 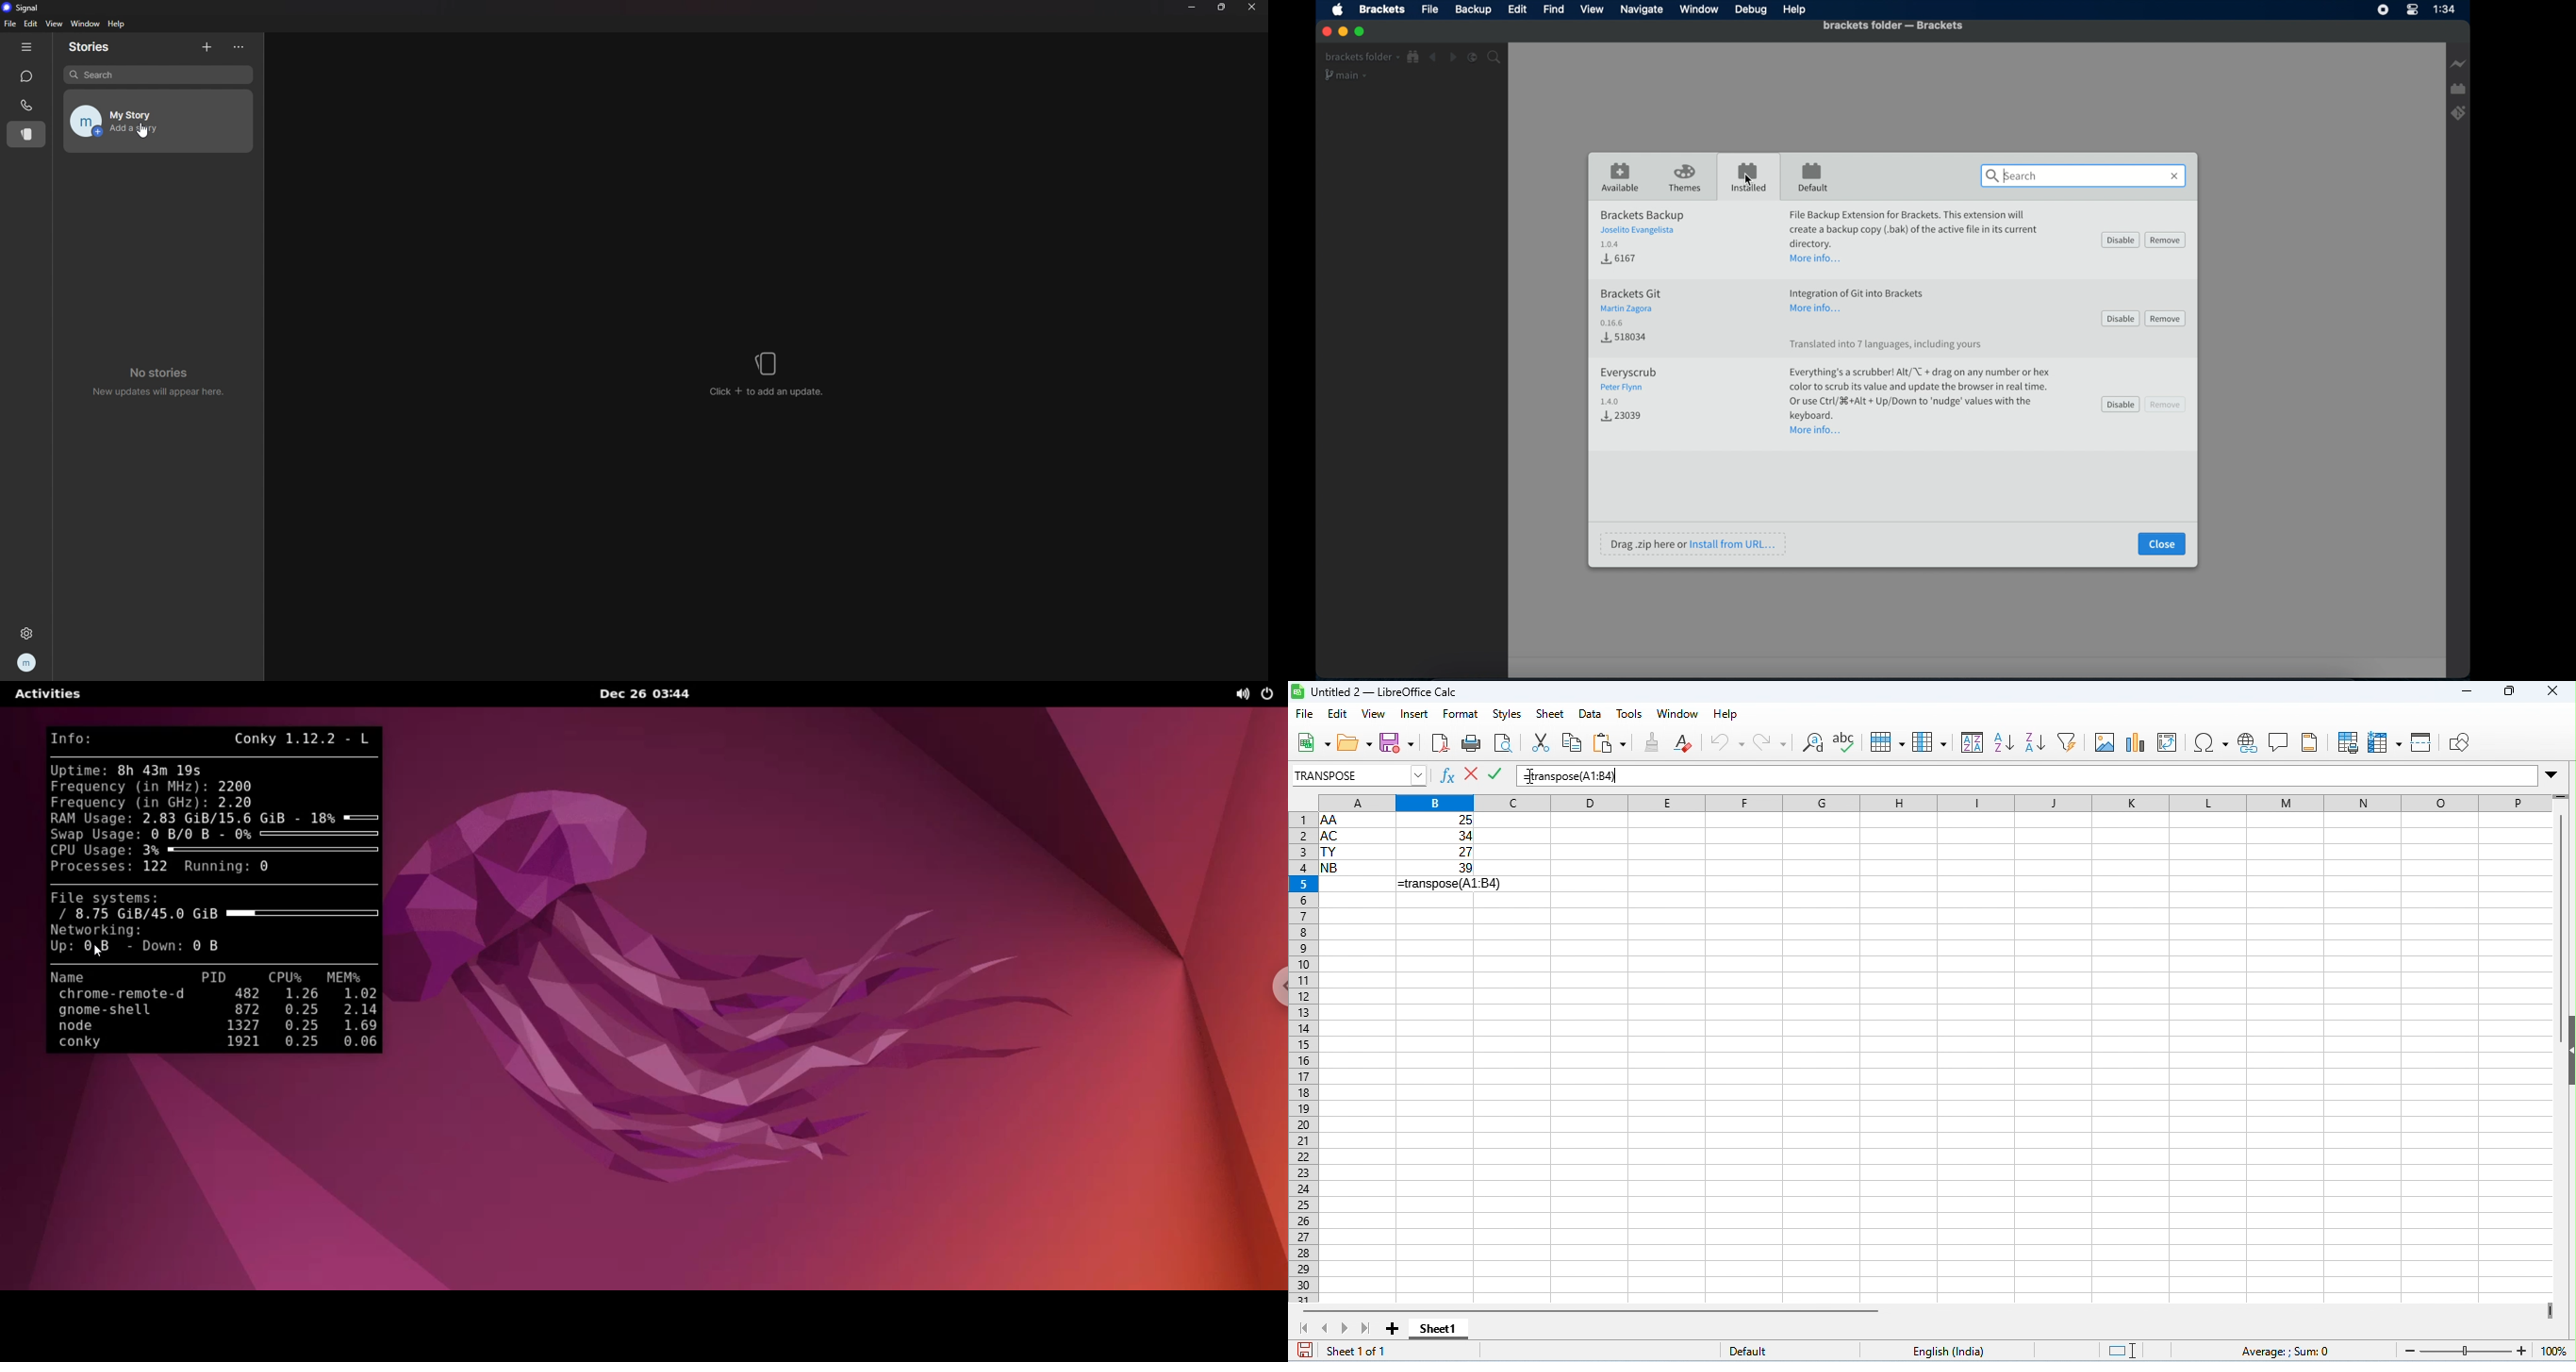 I want to click on file, so click(x=1306, y=715).